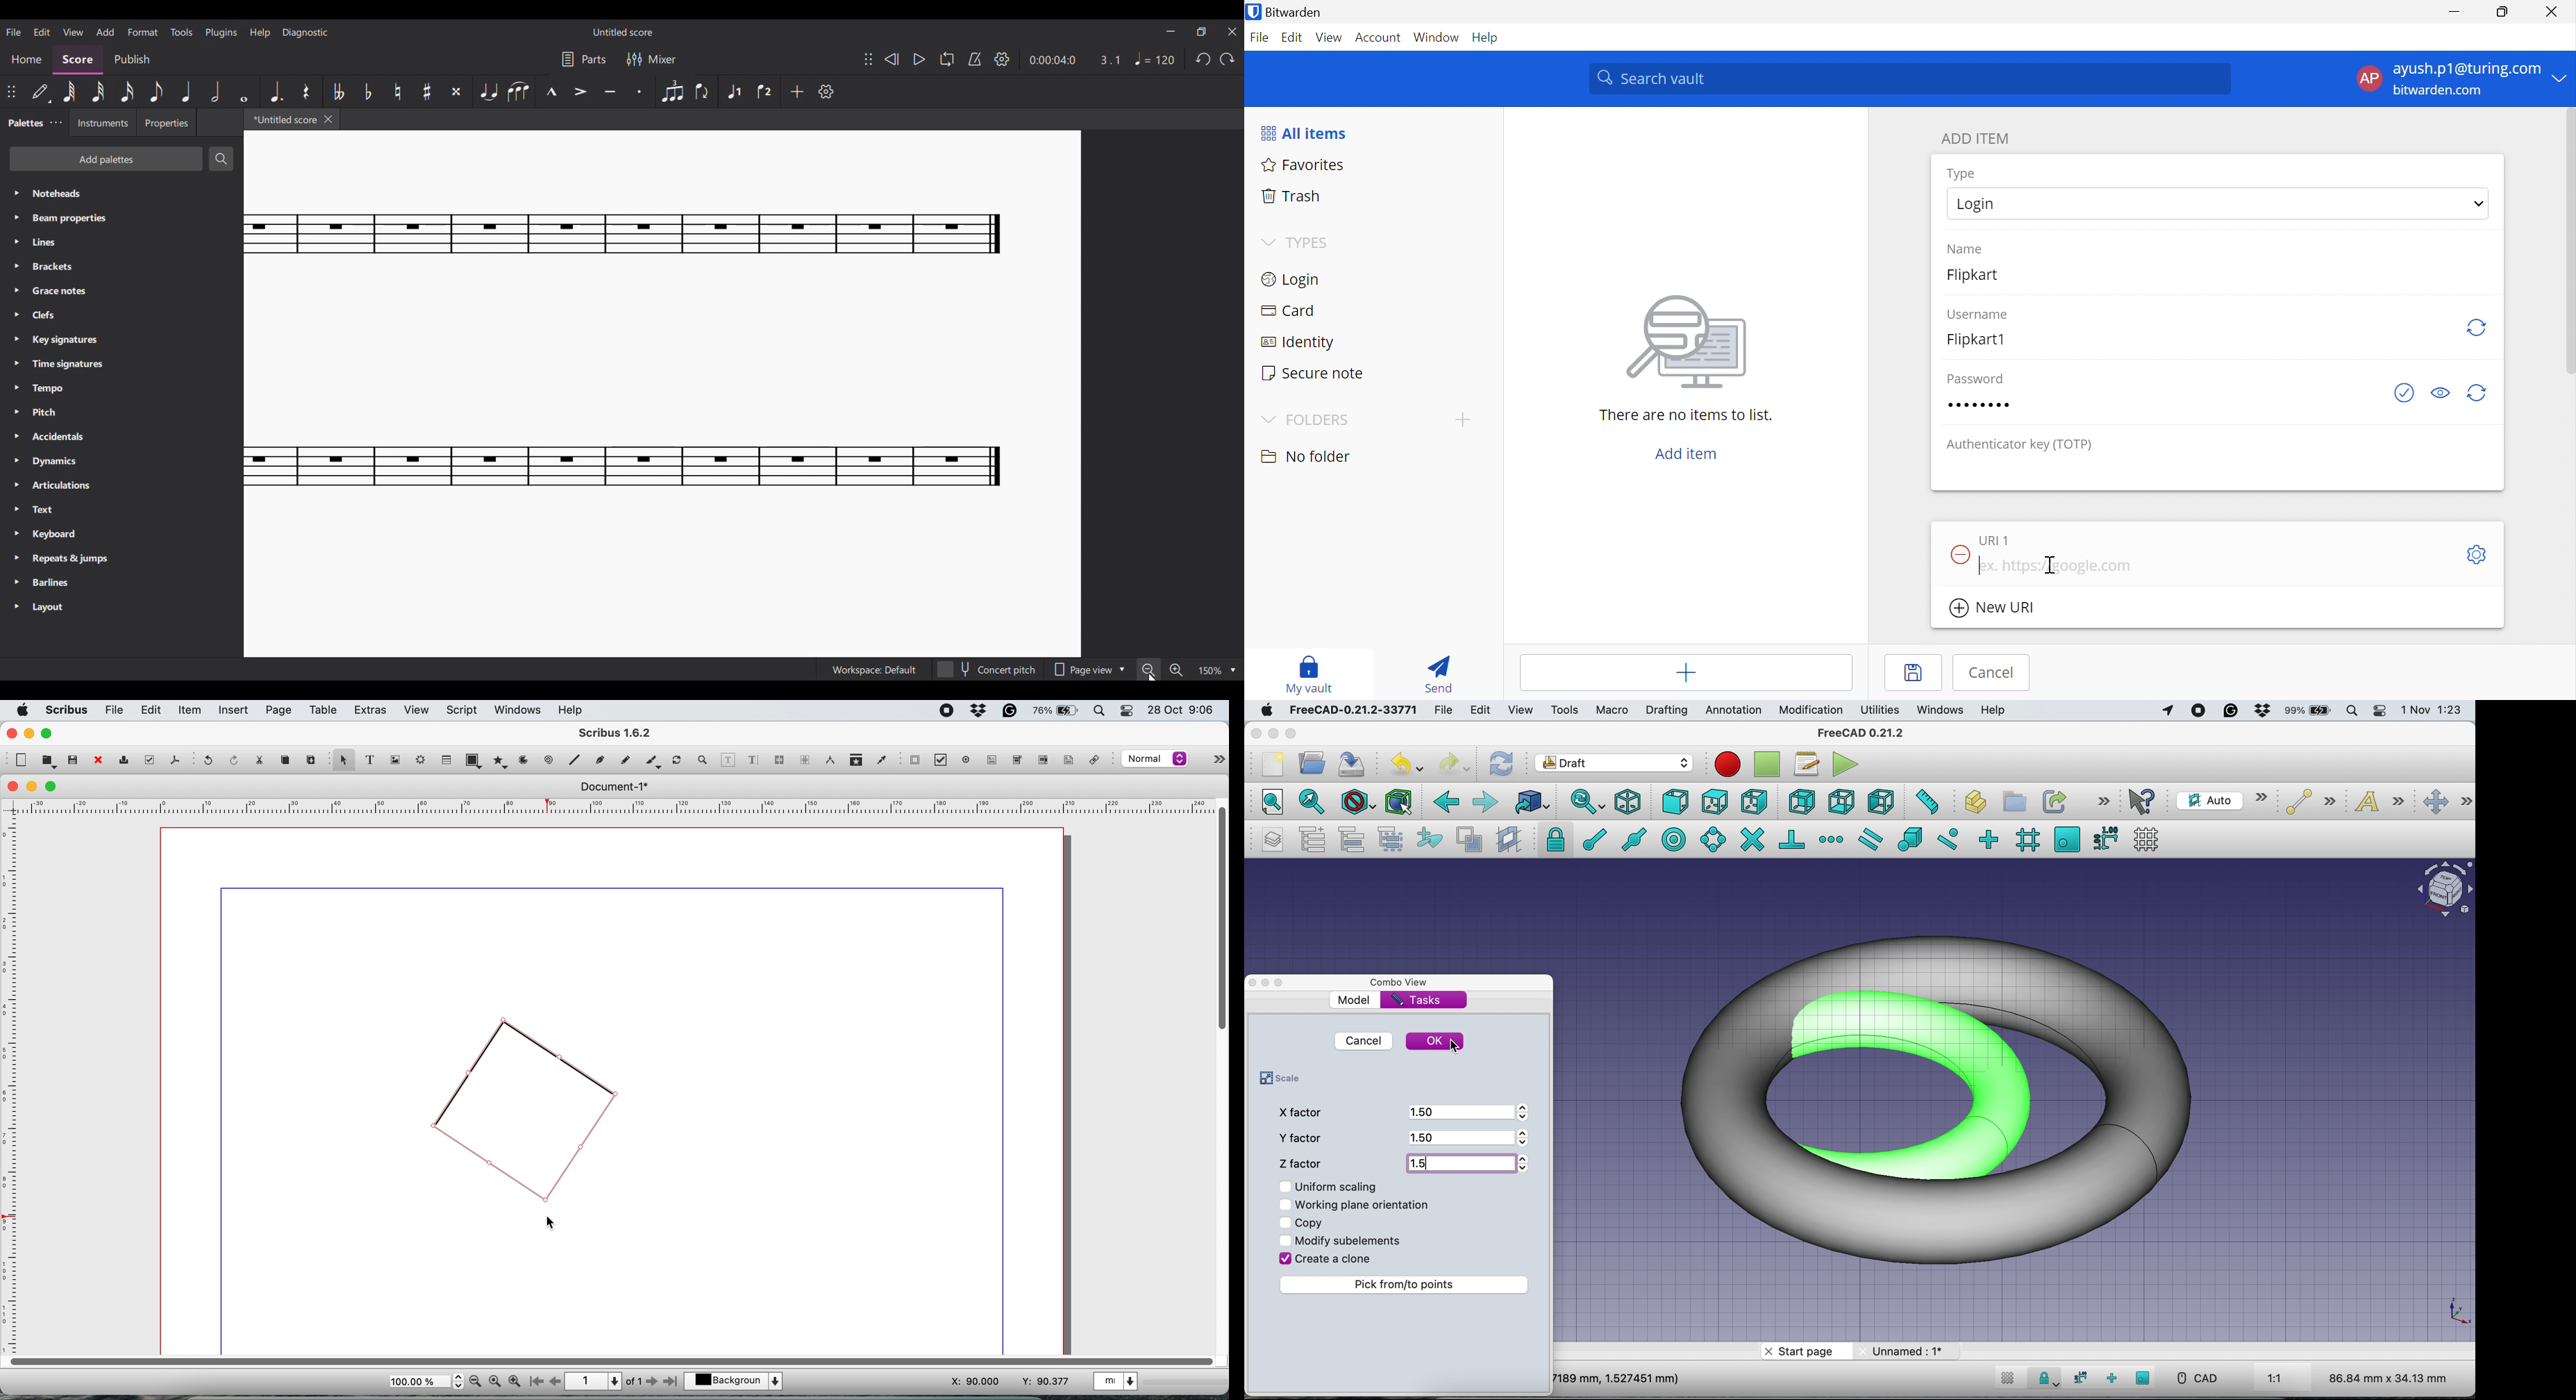 The image size is (2576, 1400). Describe the element at coordinates (1355, 763) in the screenshot. I see `save` at that location.